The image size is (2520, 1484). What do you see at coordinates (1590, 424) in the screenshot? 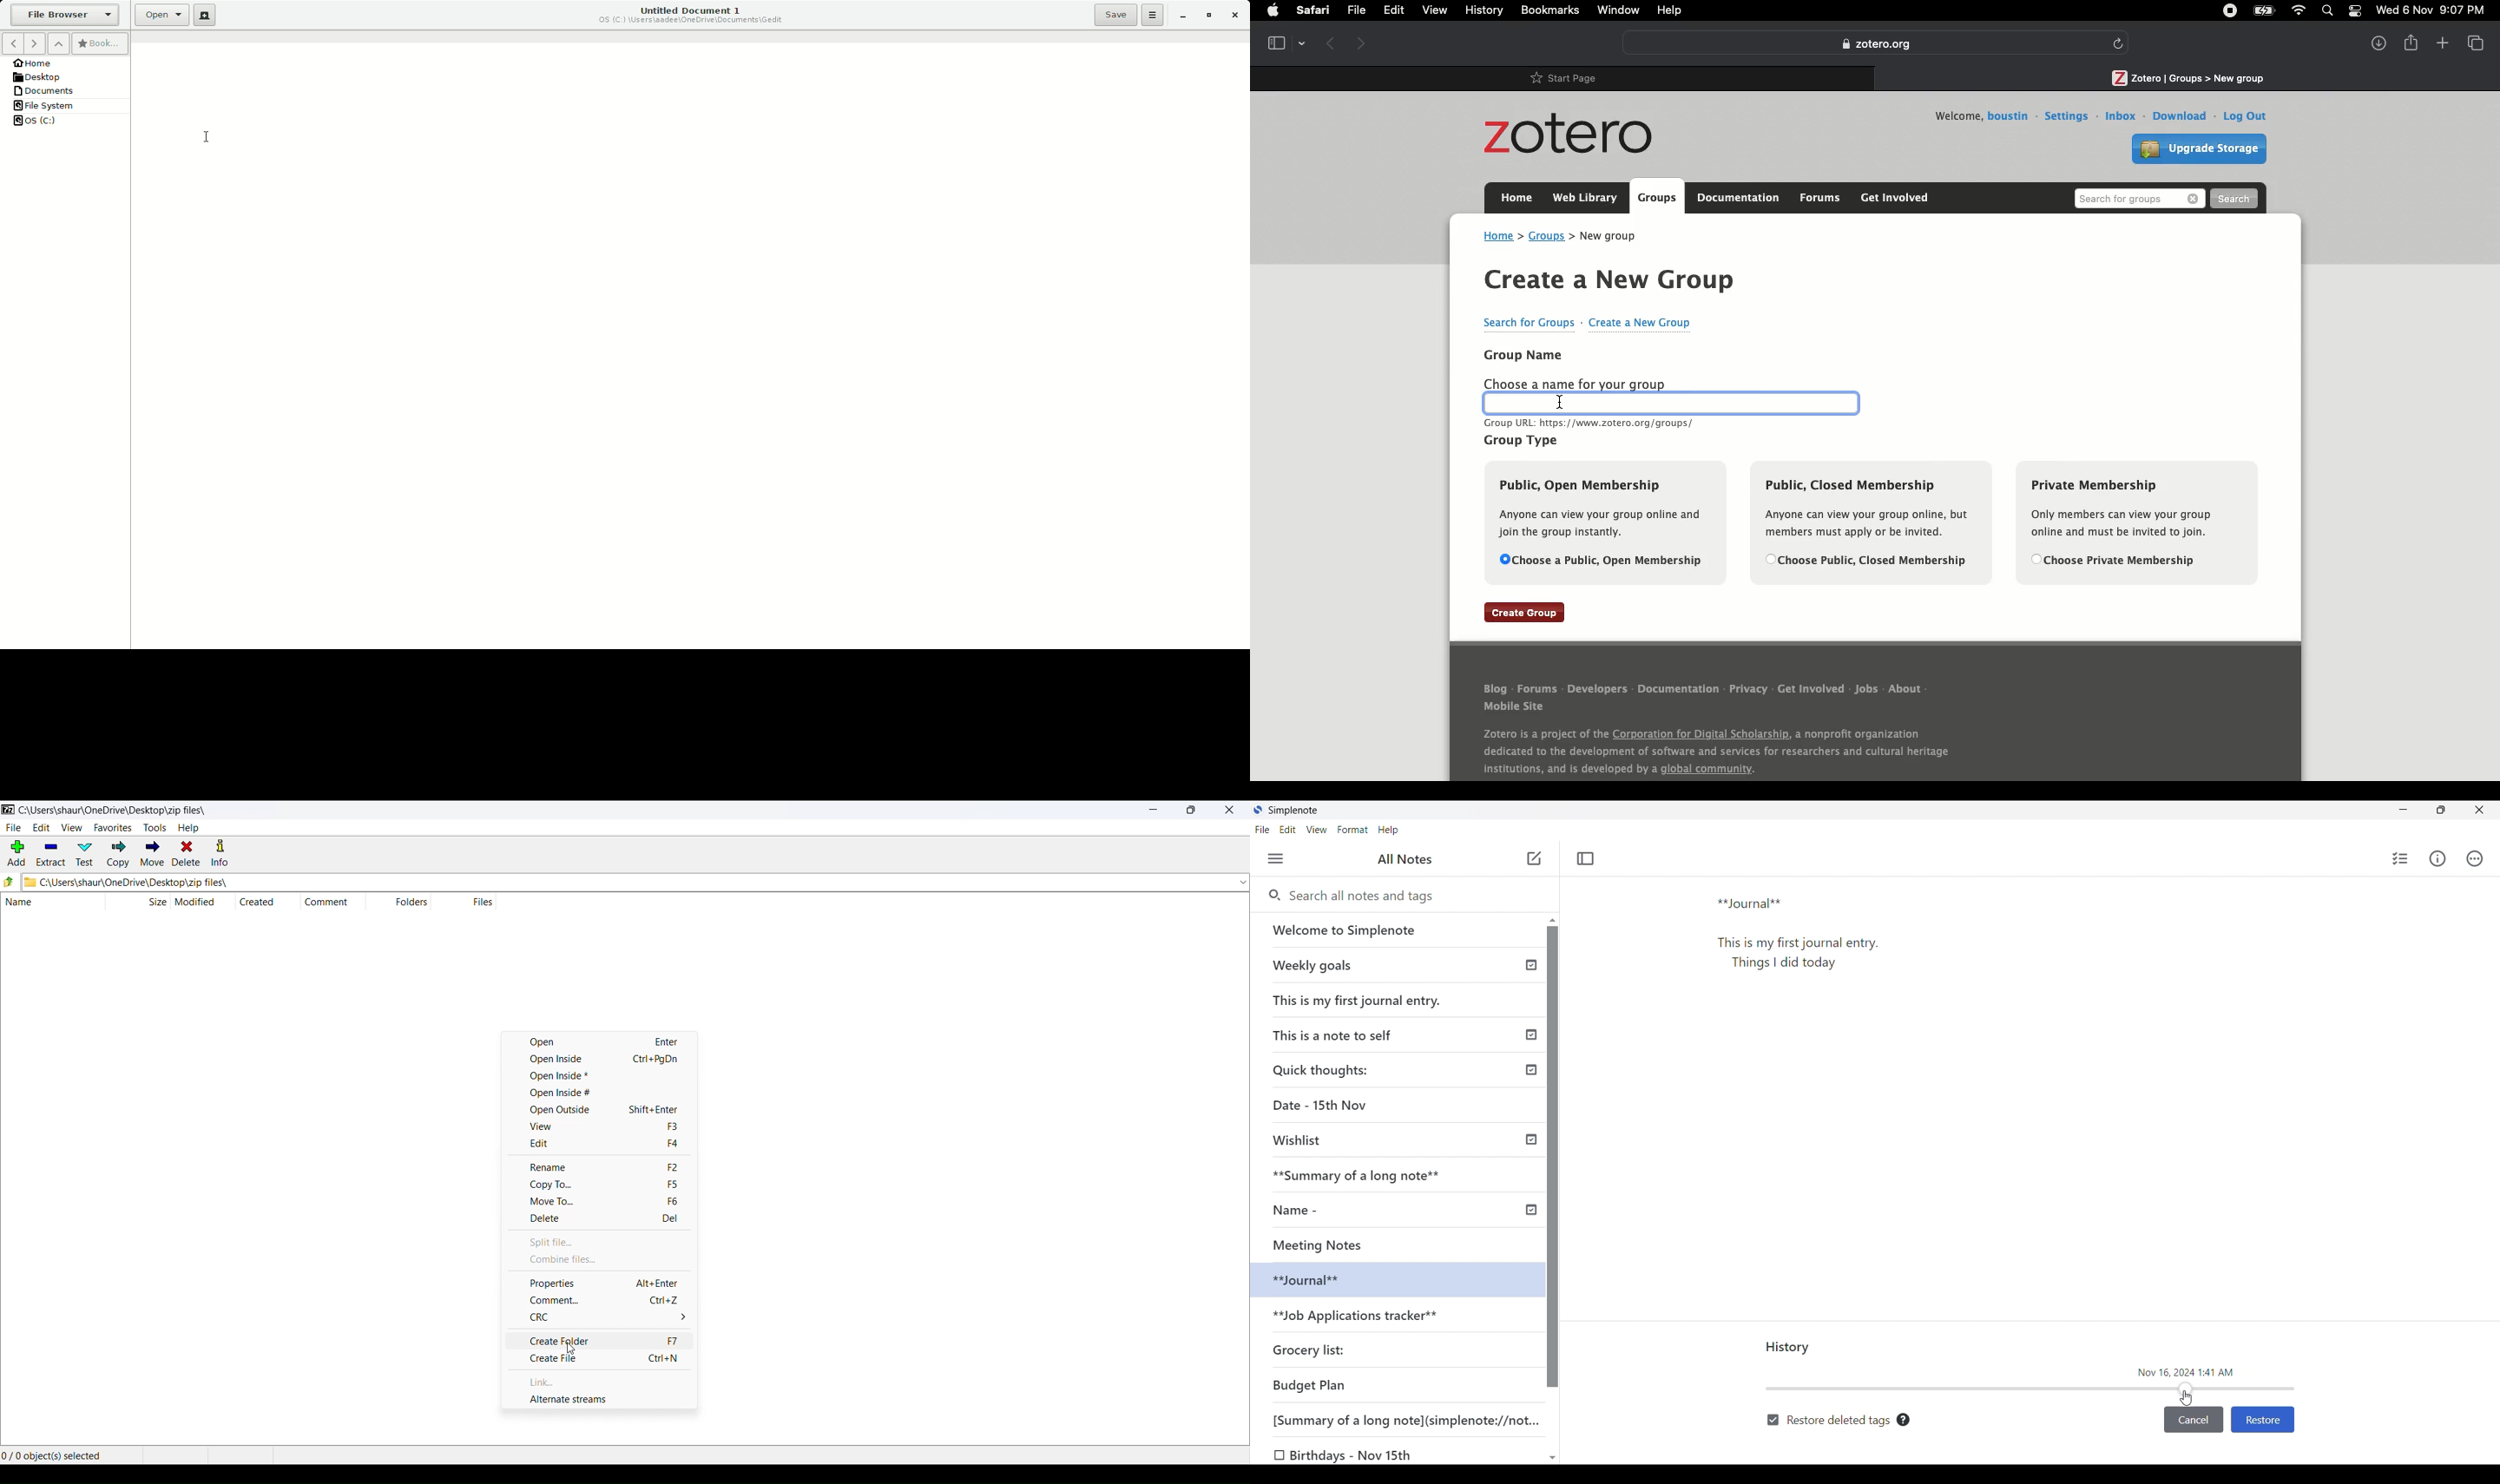
I see ` URL text` at bounding box center [1590, 424].